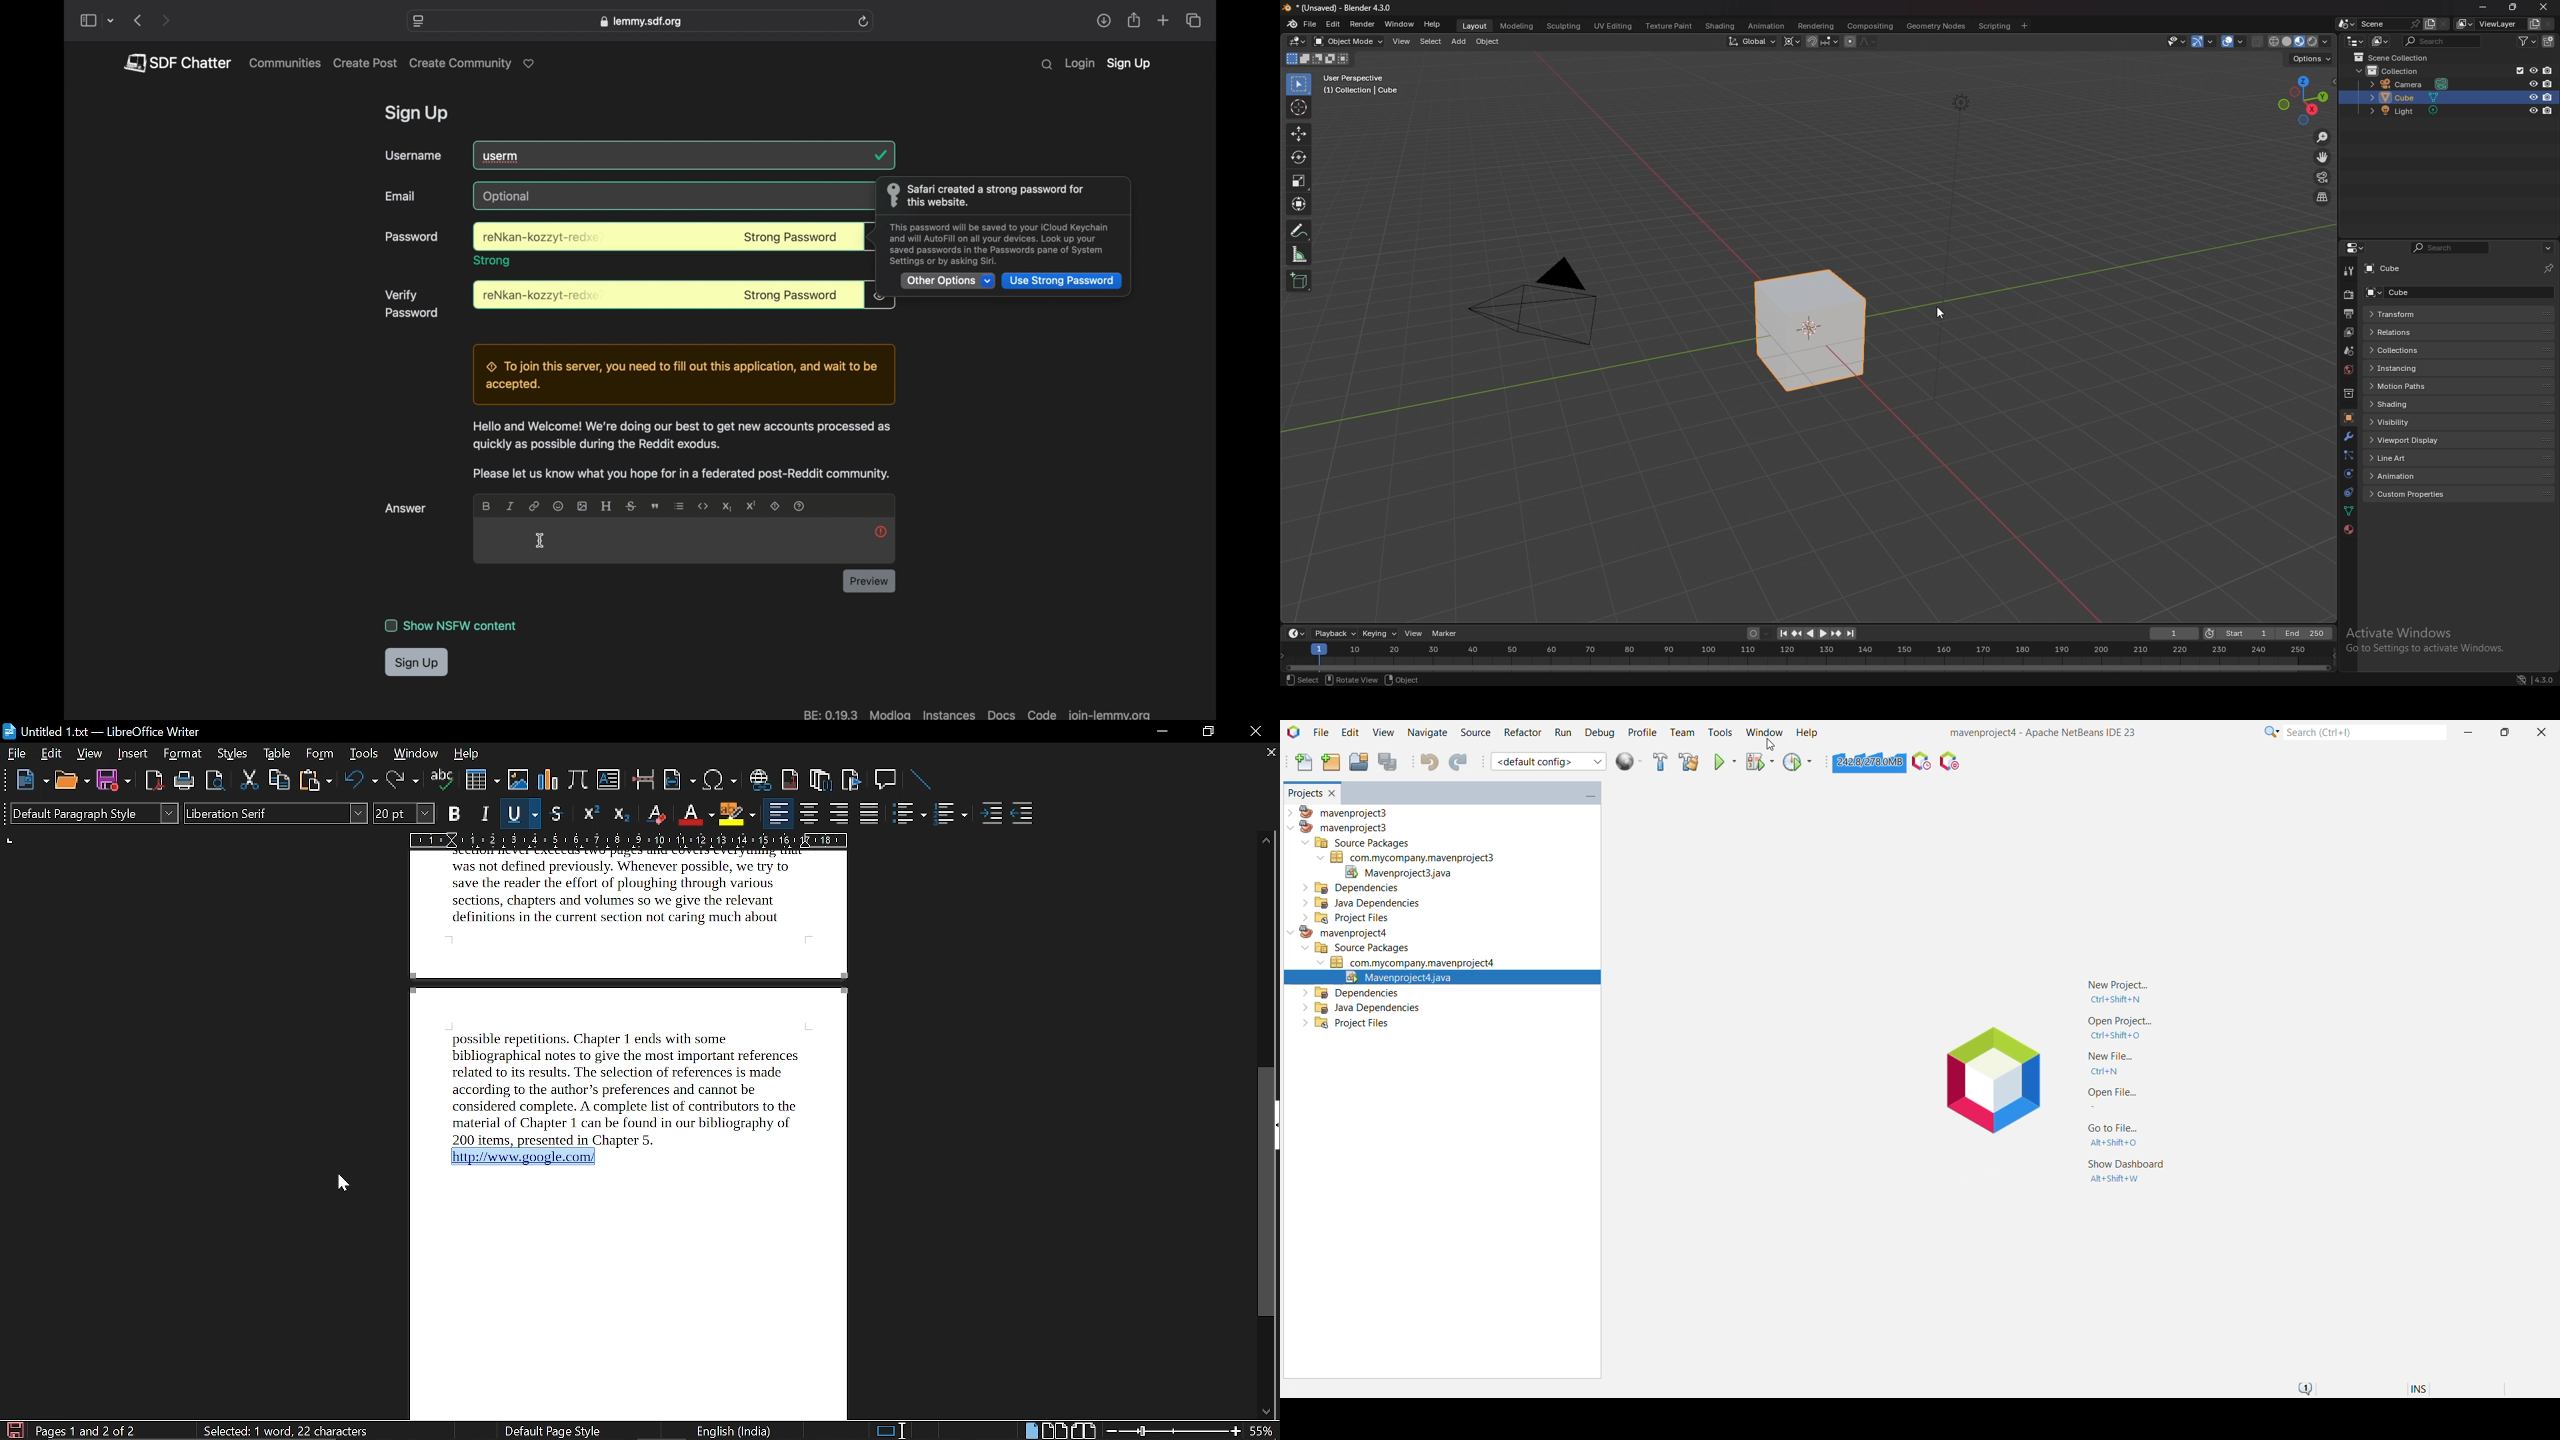 The height and width of the screenshot is (1456, 2576). I want to click on geometry nodes, so click(1936, 25).